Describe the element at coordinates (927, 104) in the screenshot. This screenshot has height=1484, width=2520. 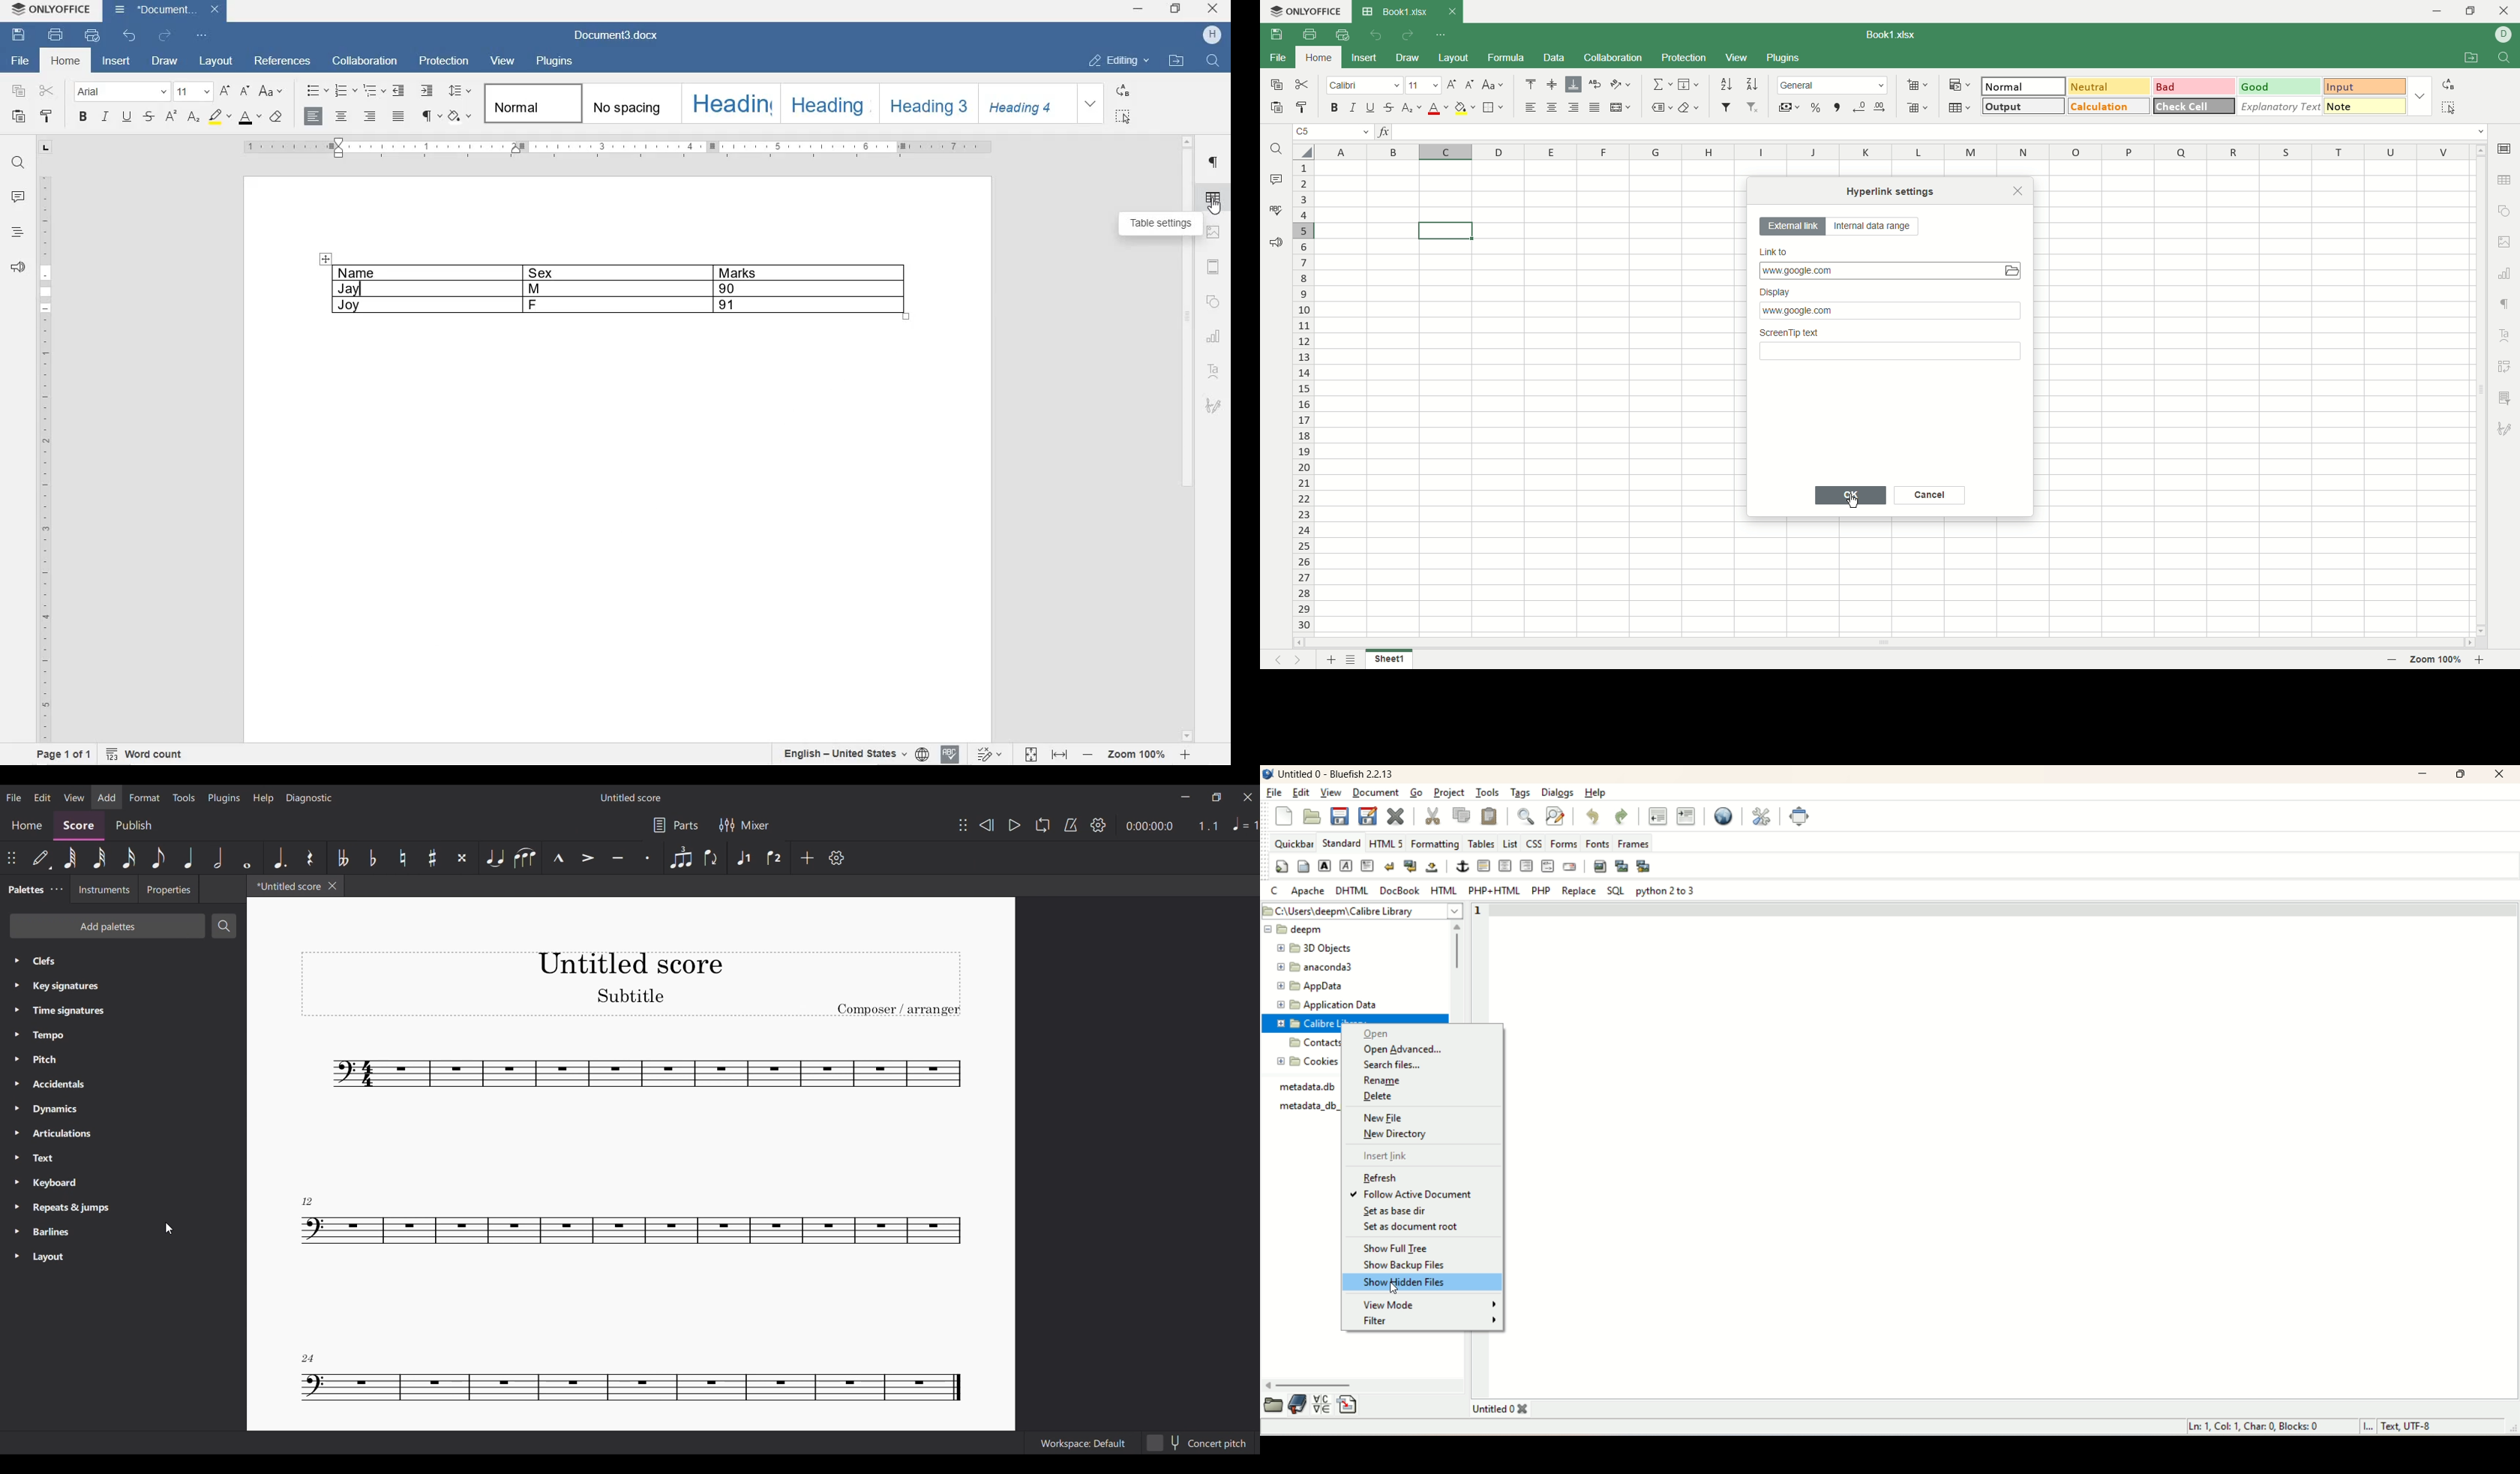
I see `HEADING 3` at that location.